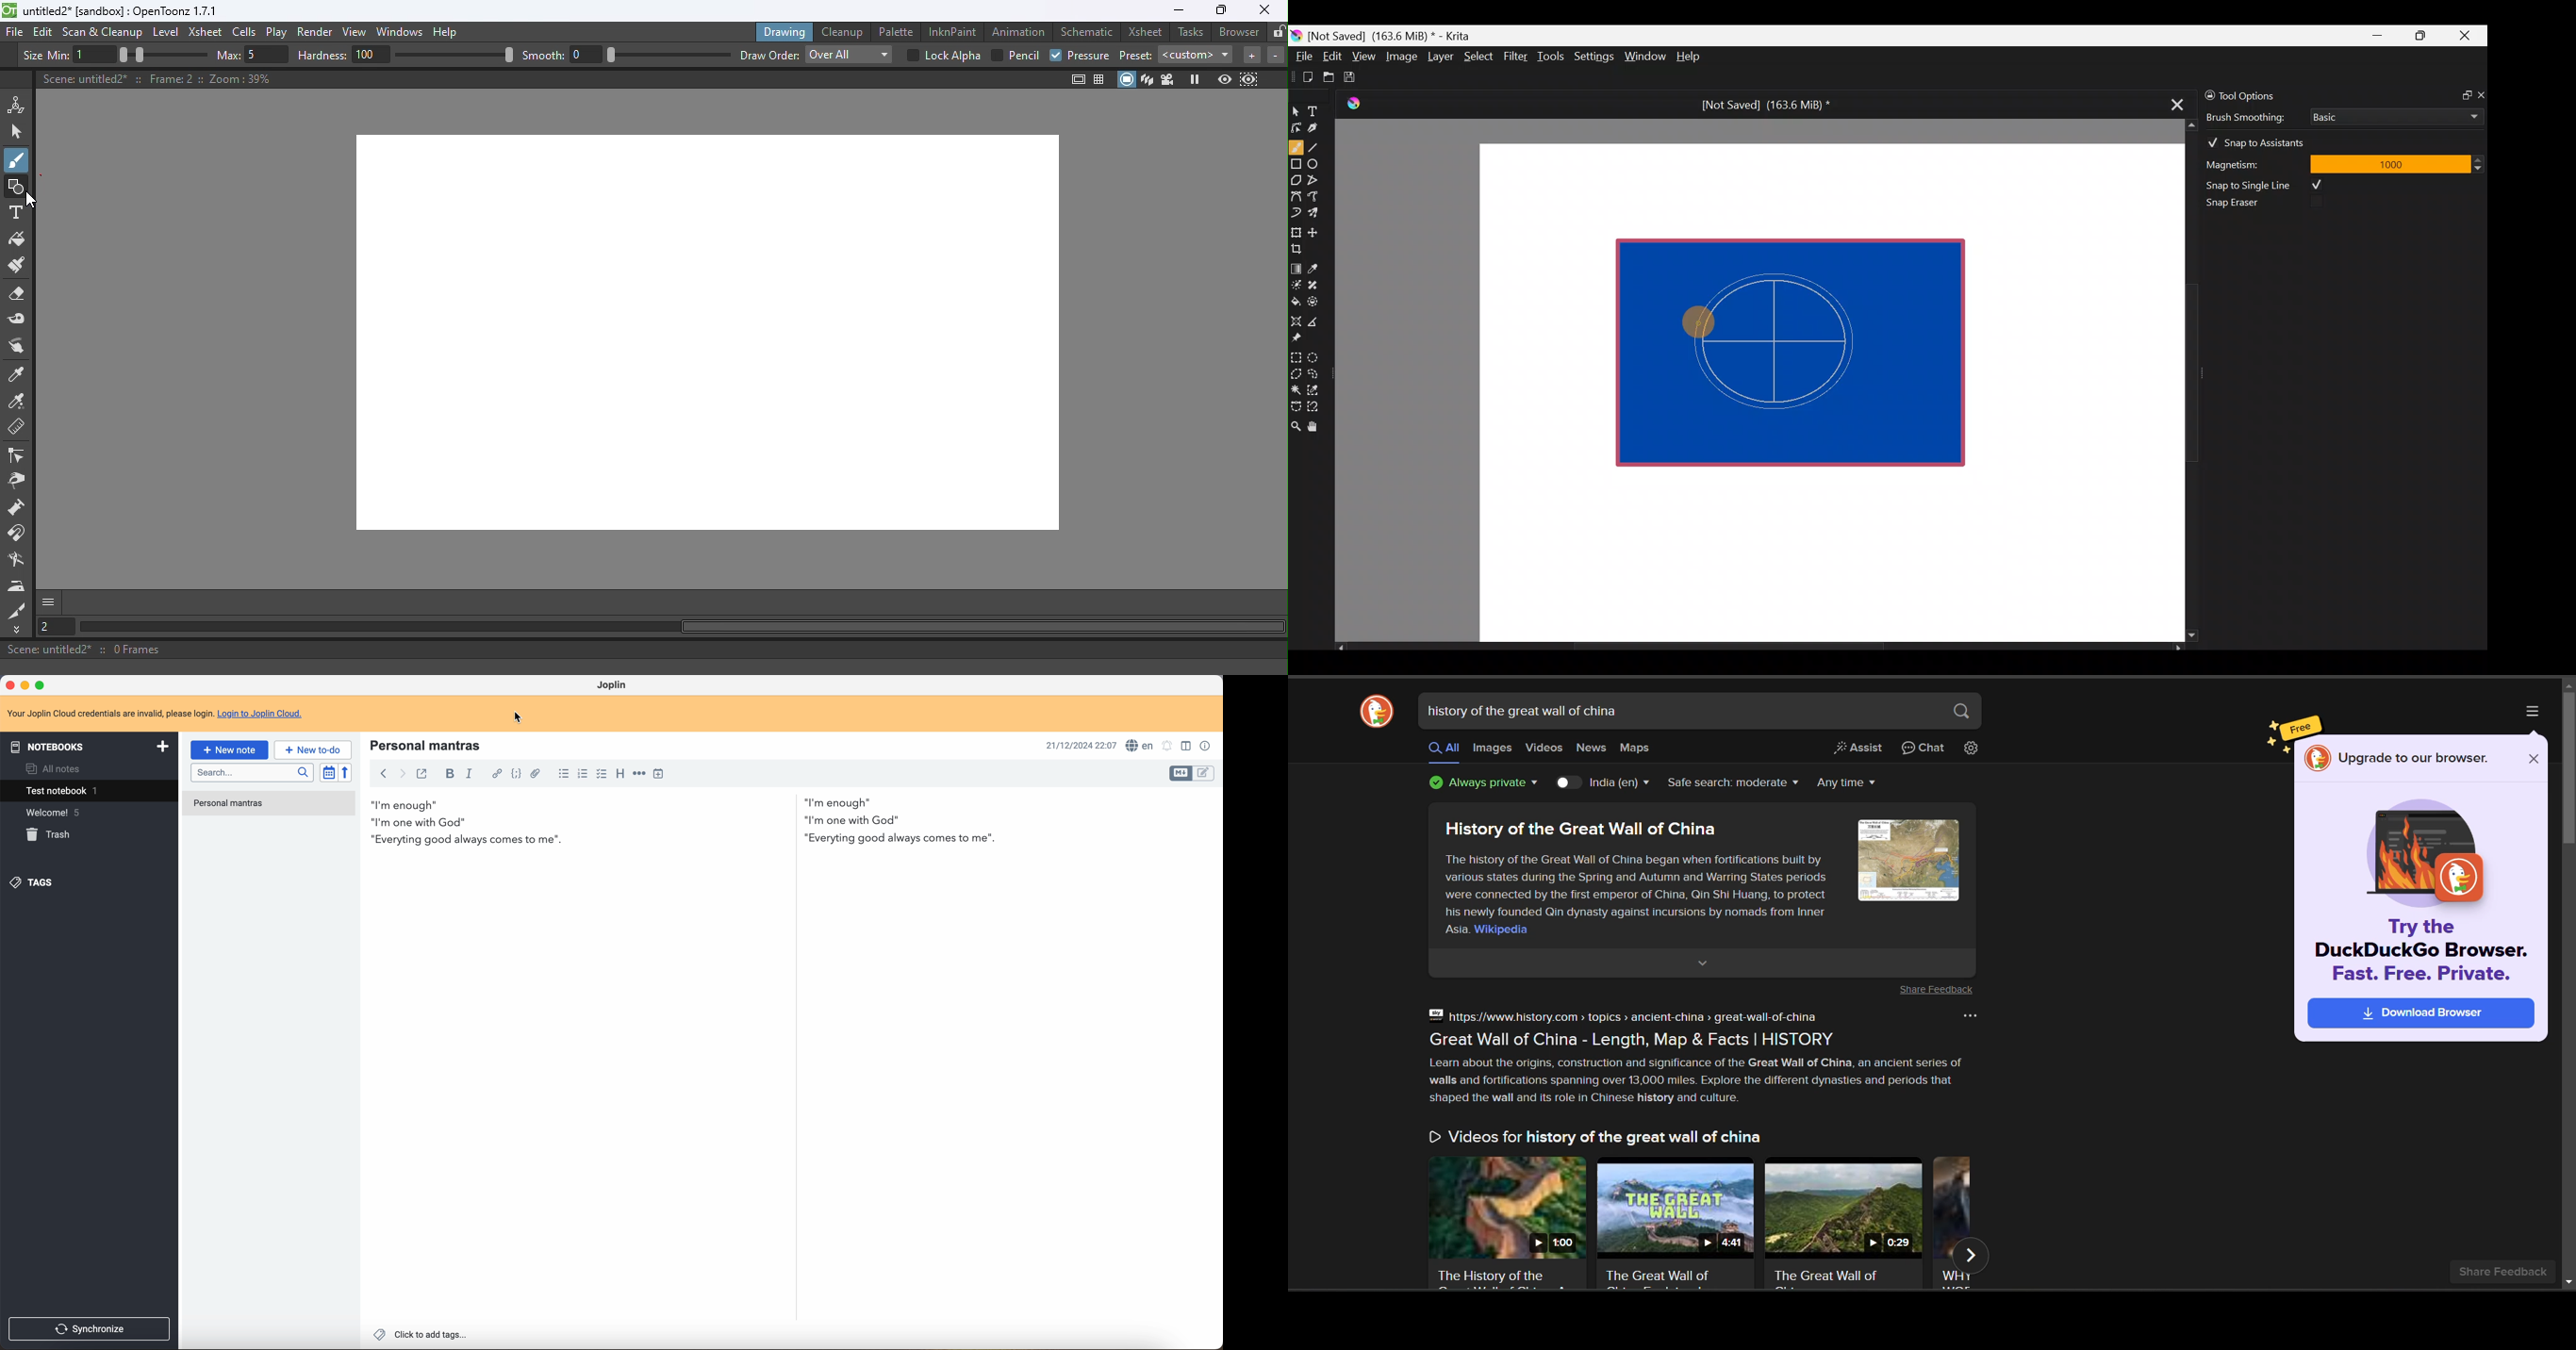  I want to click on Move a layer, so click(1317, 231).